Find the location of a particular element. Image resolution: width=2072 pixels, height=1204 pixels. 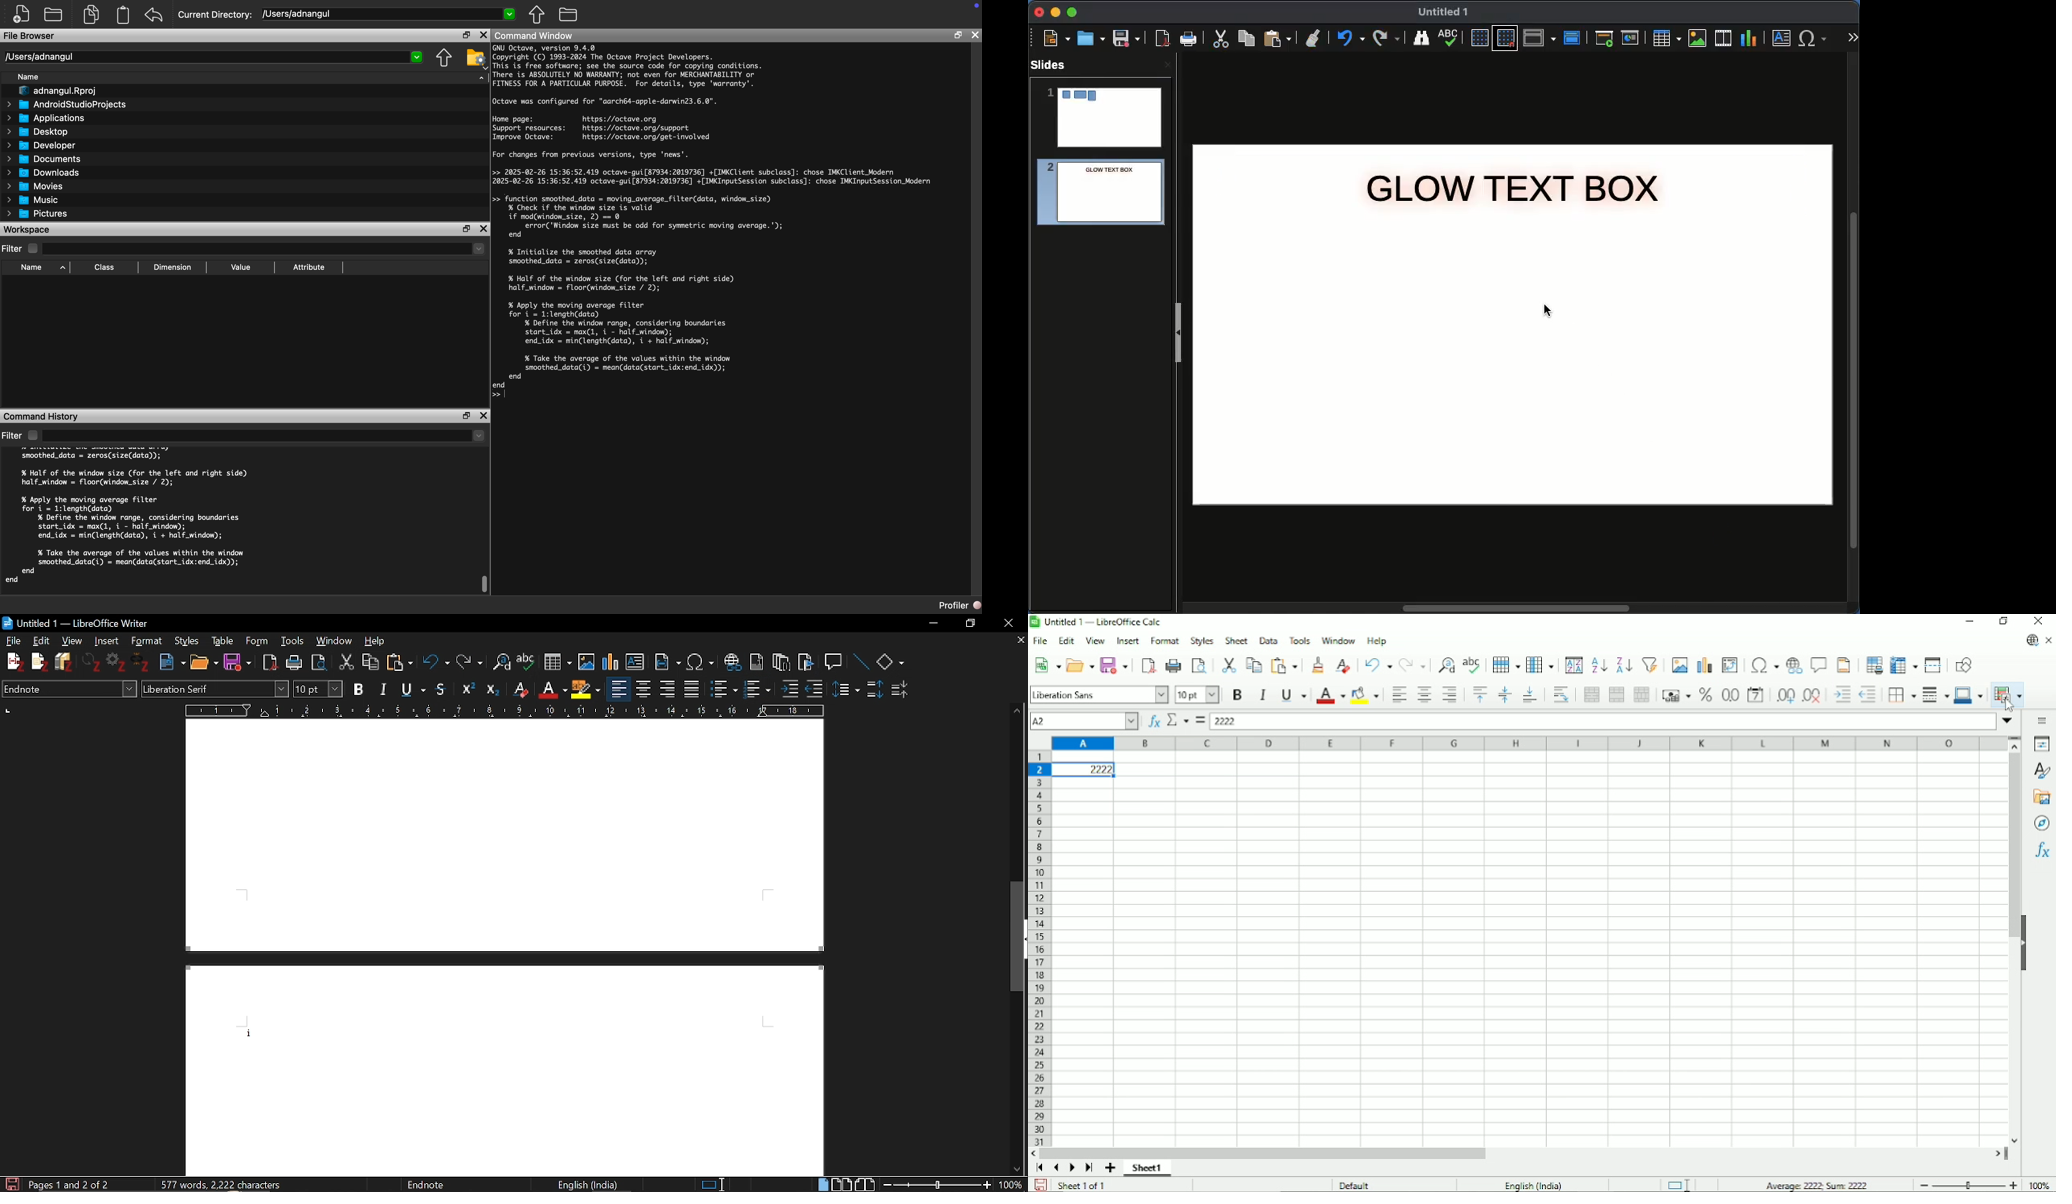

Line is located at coordinates (862, 662).